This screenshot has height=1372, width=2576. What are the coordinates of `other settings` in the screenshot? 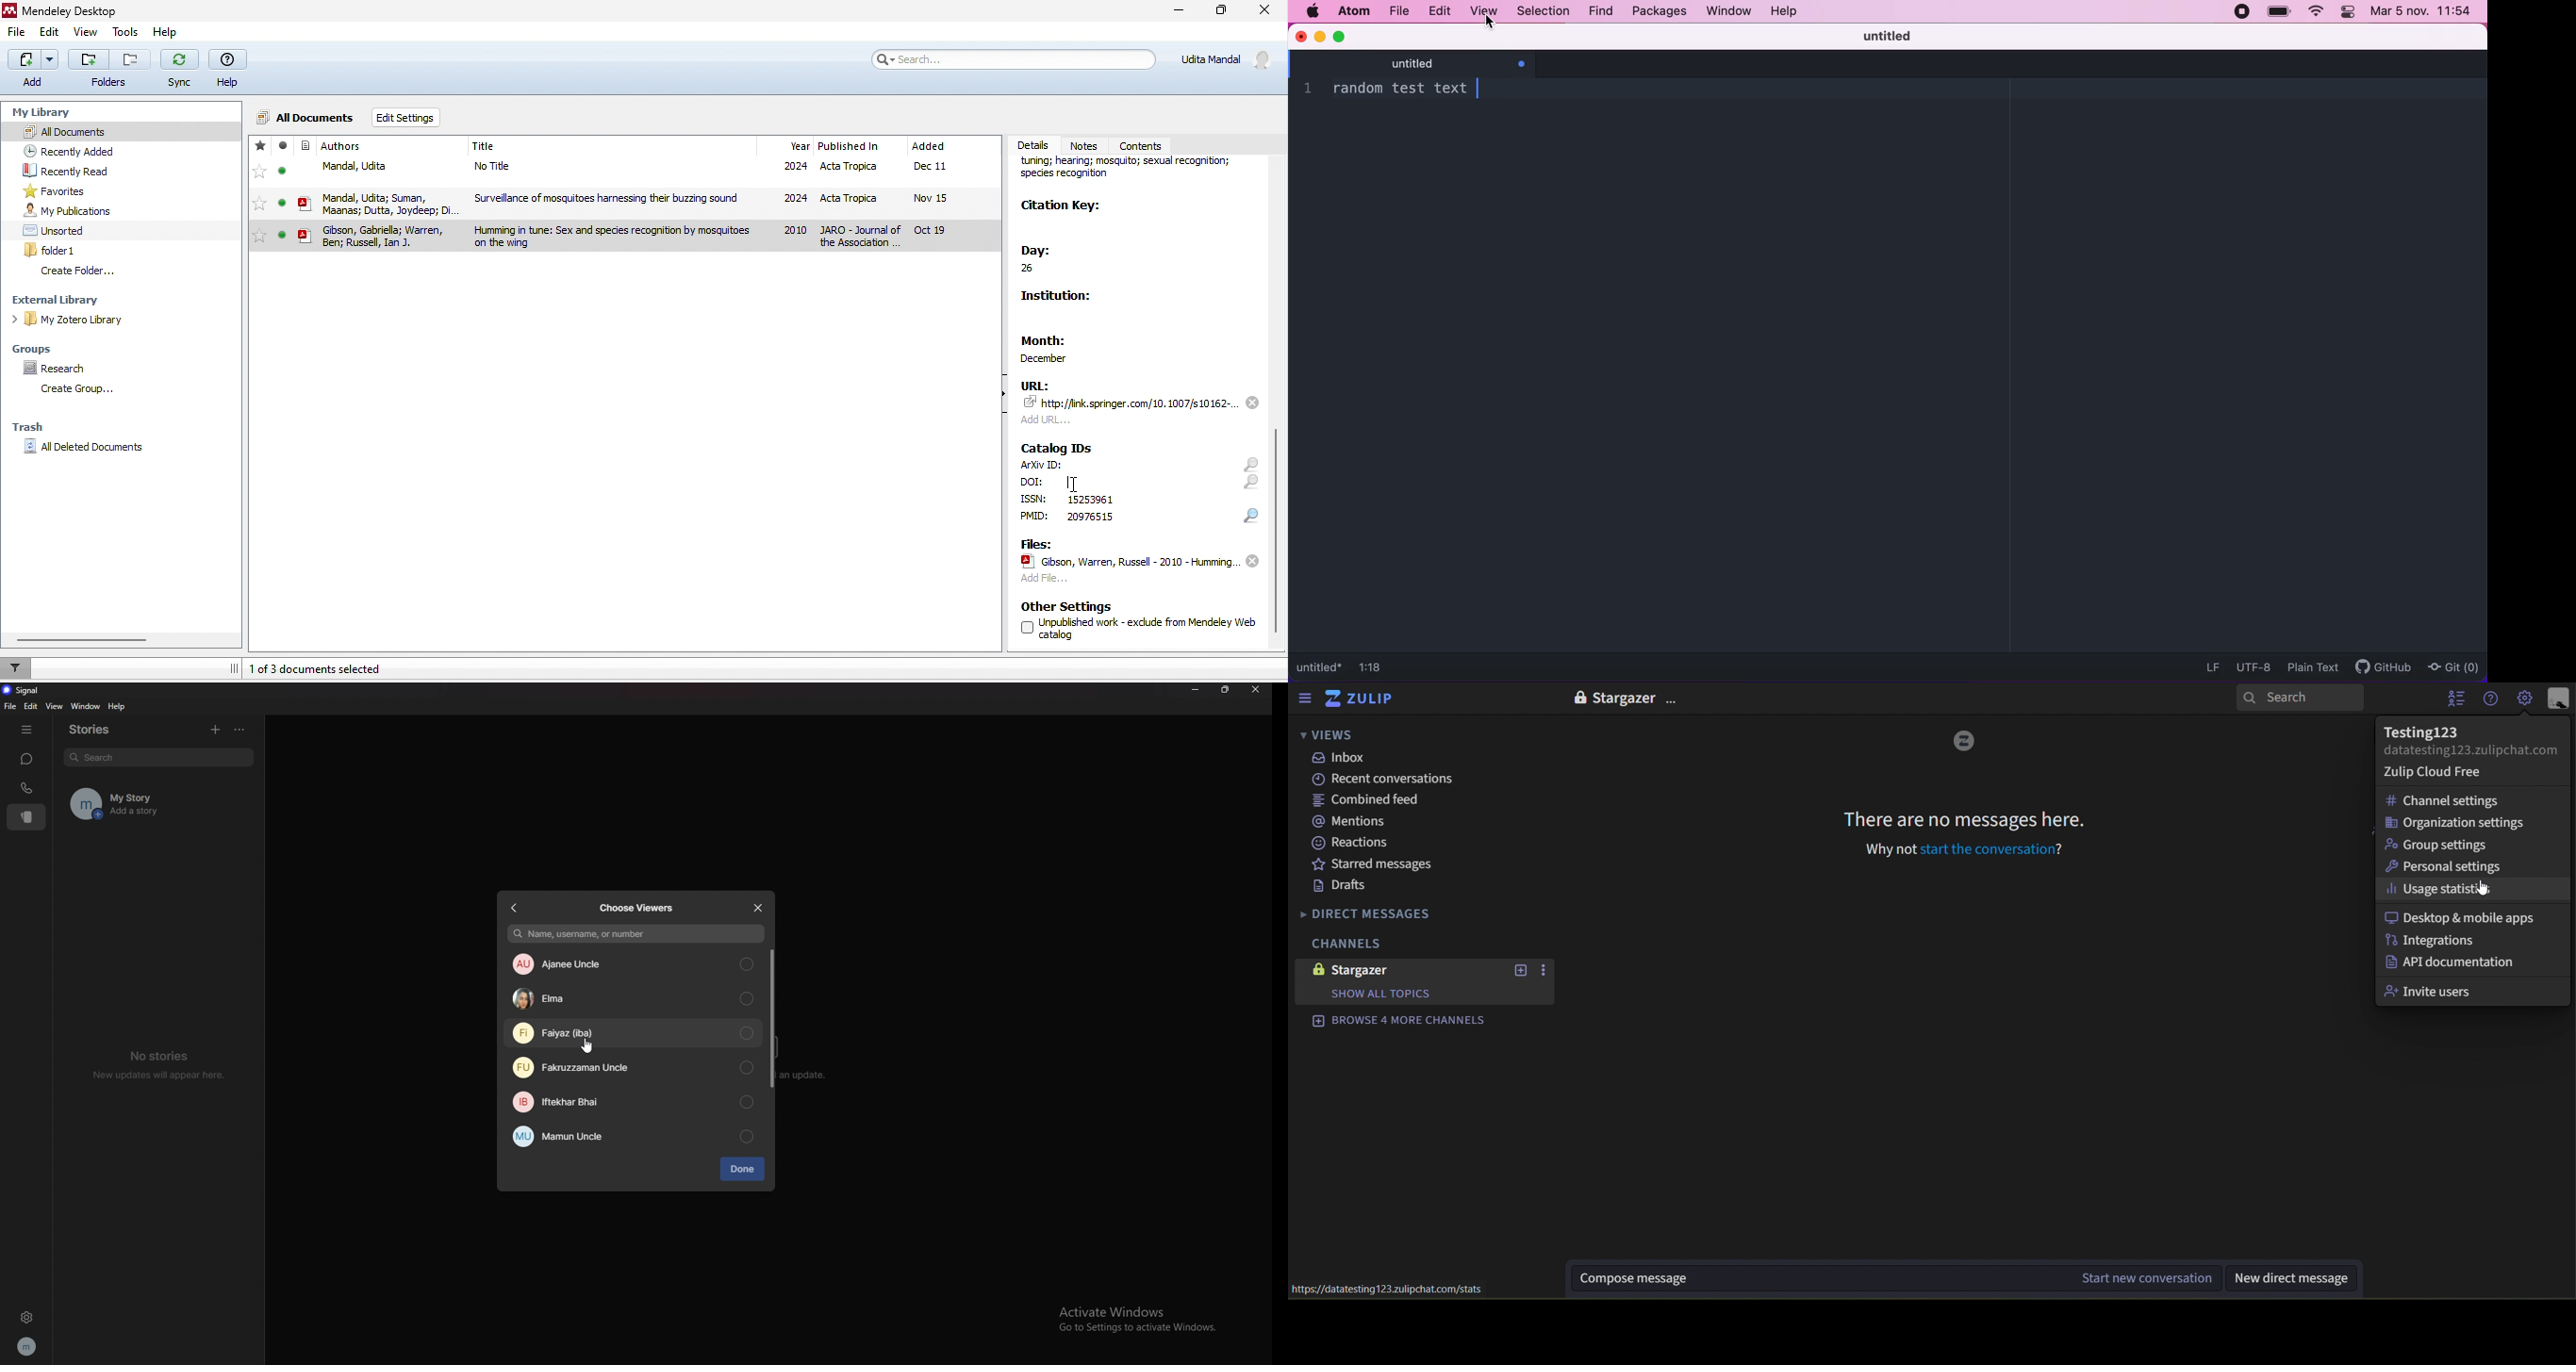 It's located at (1068, 606).